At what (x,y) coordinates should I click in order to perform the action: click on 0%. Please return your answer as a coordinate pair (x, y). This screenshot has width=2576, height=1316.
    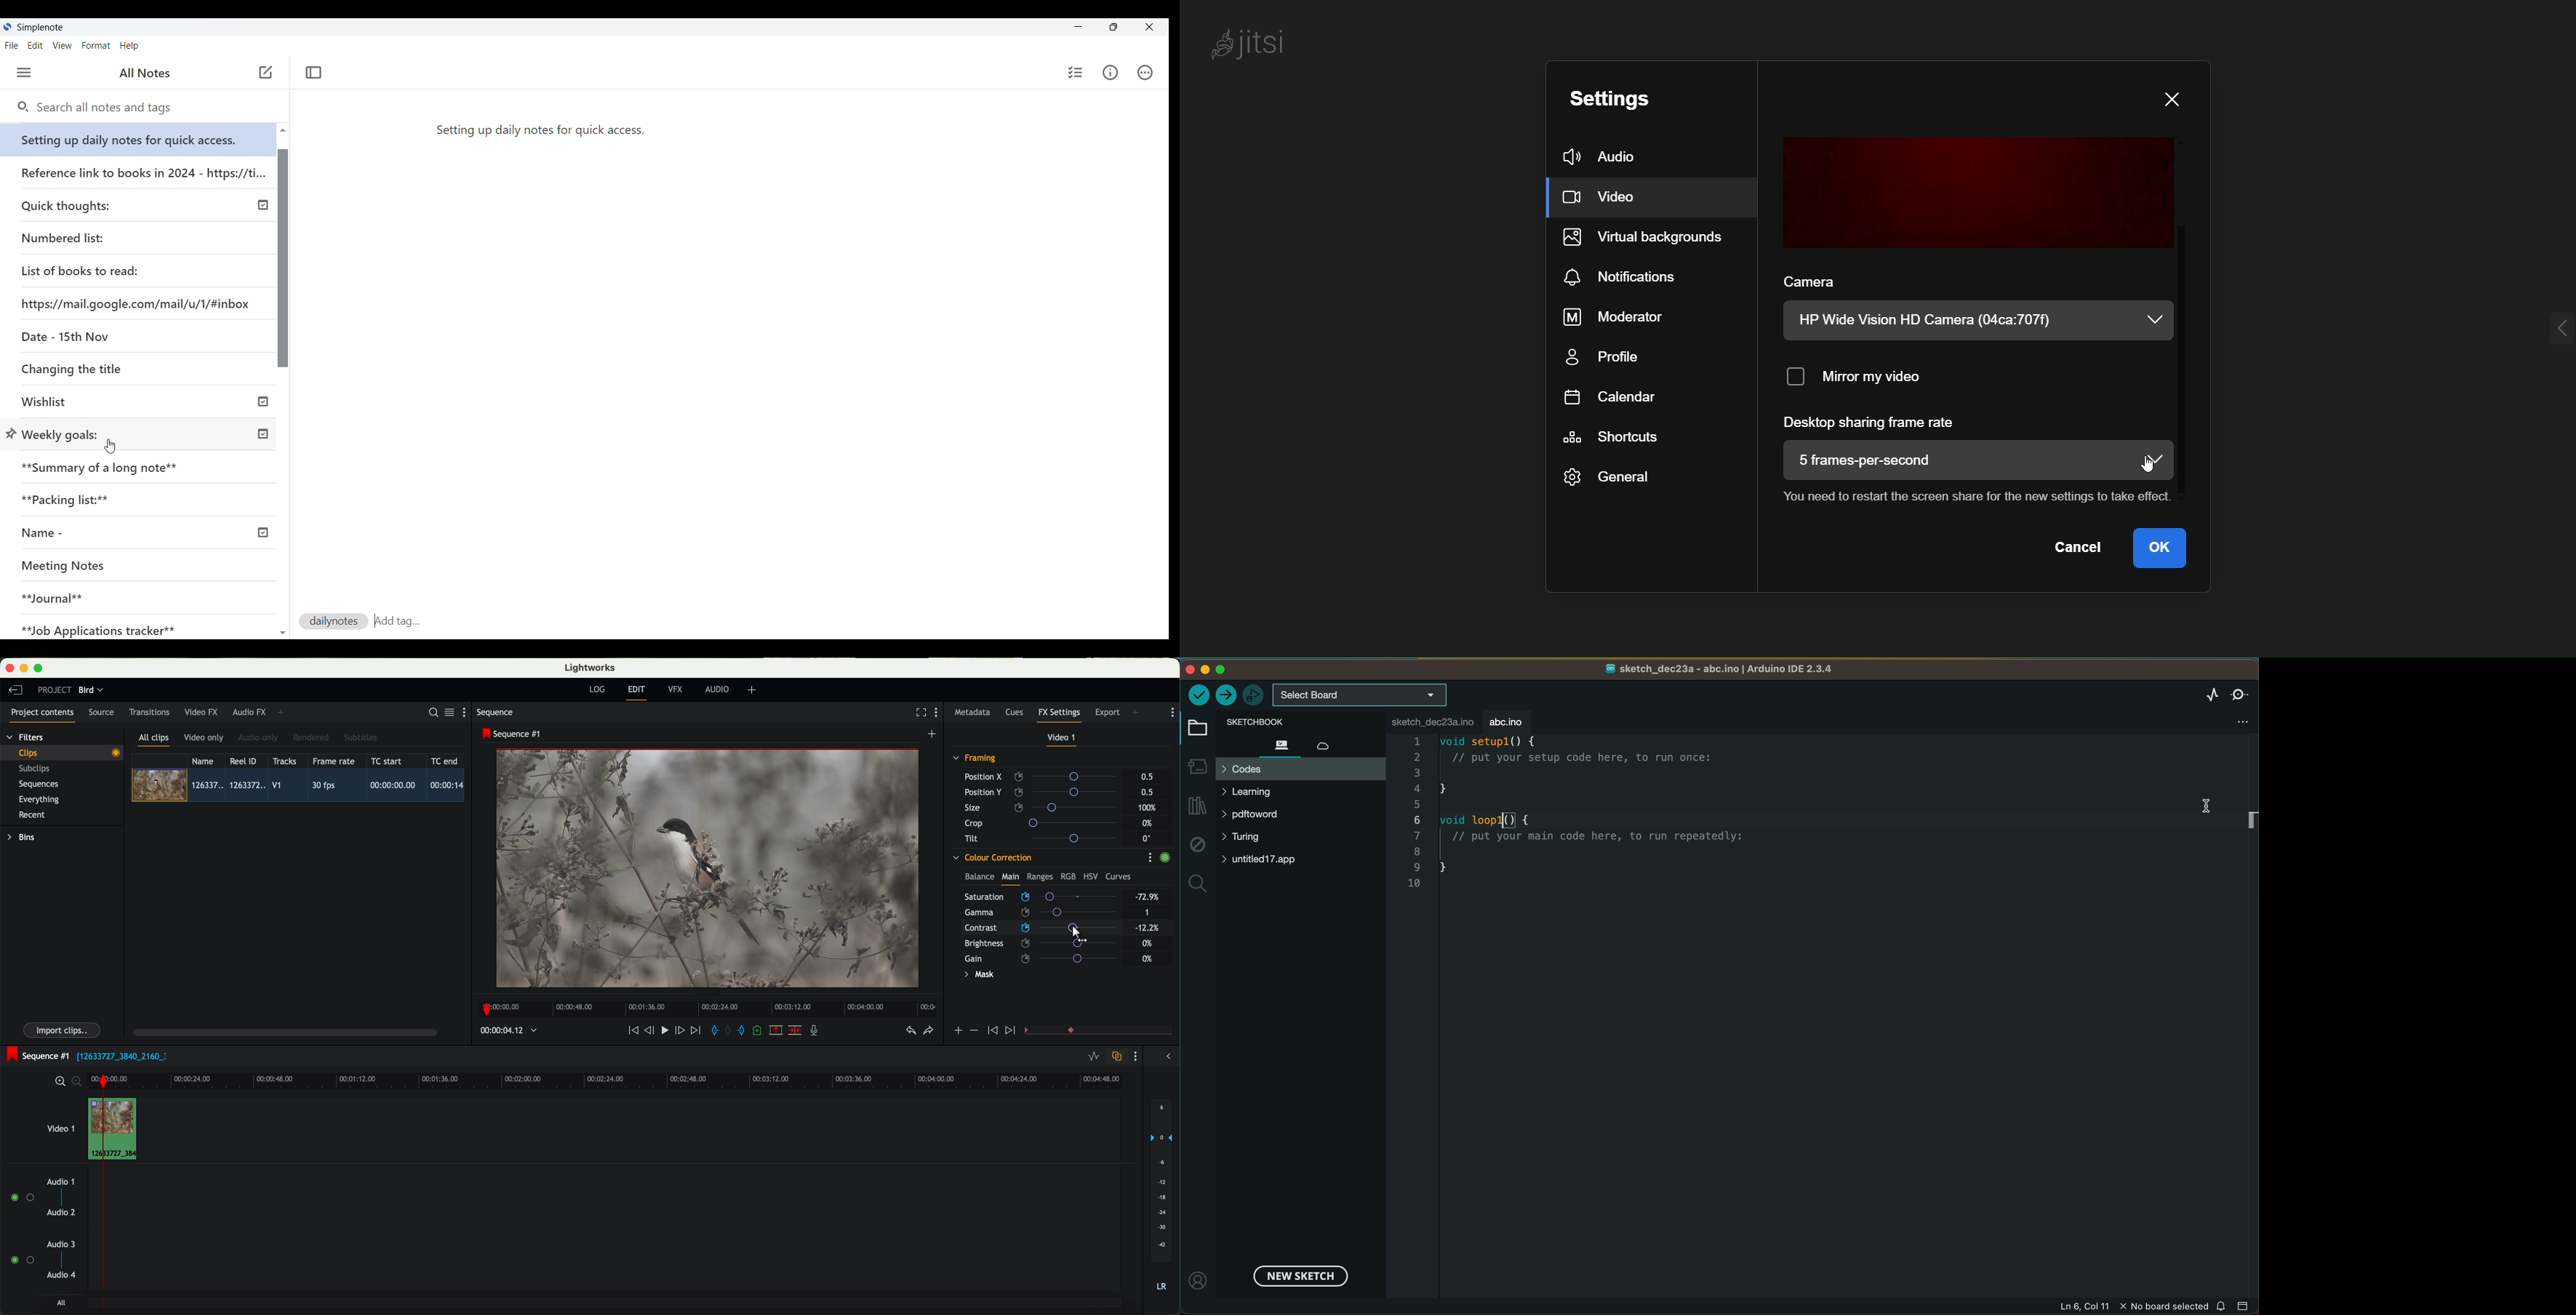
    Looking at the image, I should click on (1149, 823).